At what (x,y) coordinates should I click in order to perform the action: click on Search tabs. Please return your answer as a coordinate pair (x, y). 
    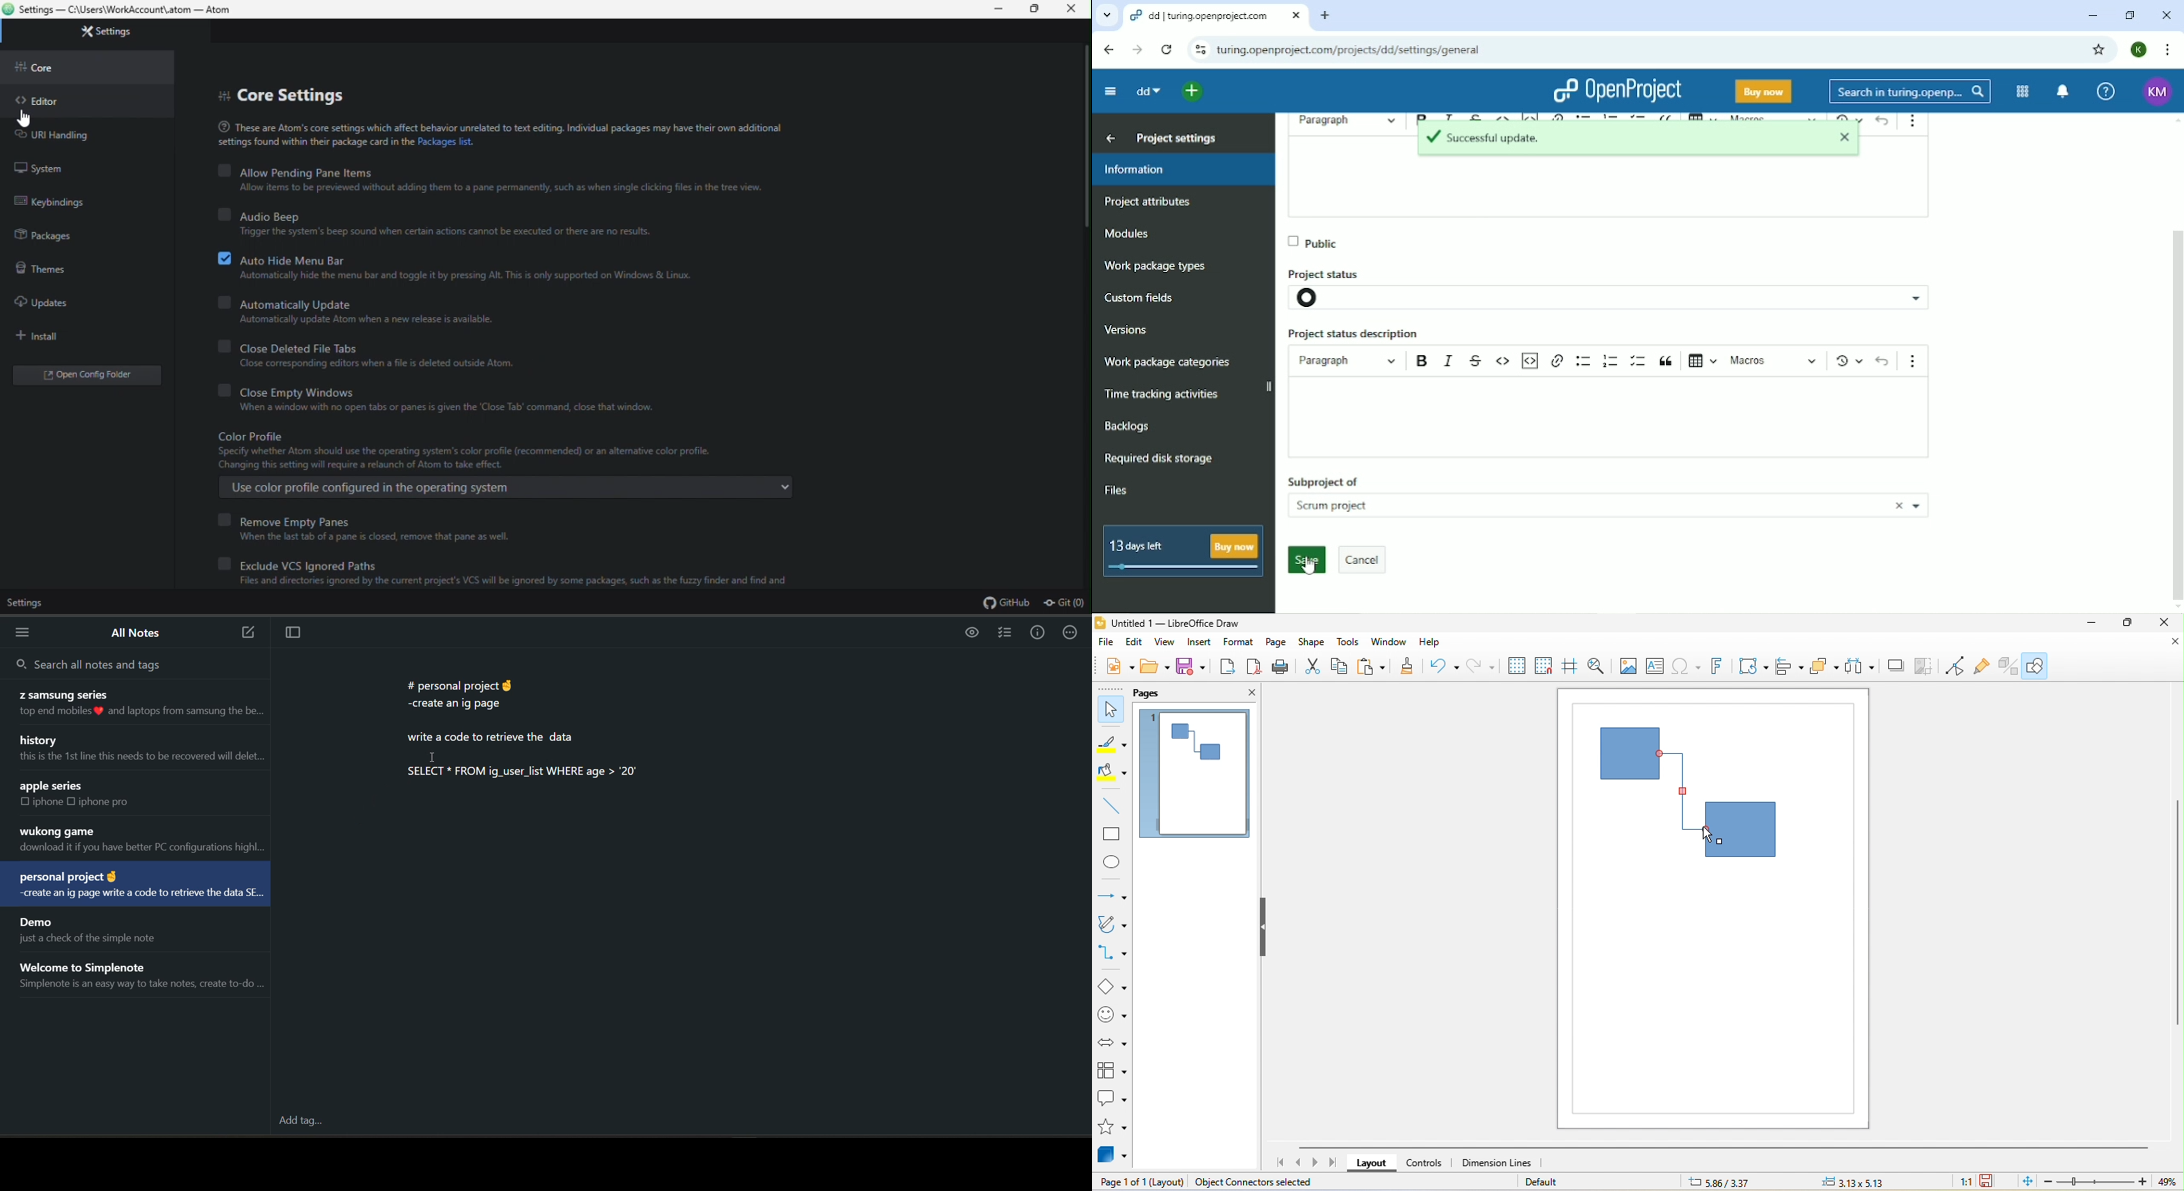
    Looking at the image, I should click on (1105, 15).